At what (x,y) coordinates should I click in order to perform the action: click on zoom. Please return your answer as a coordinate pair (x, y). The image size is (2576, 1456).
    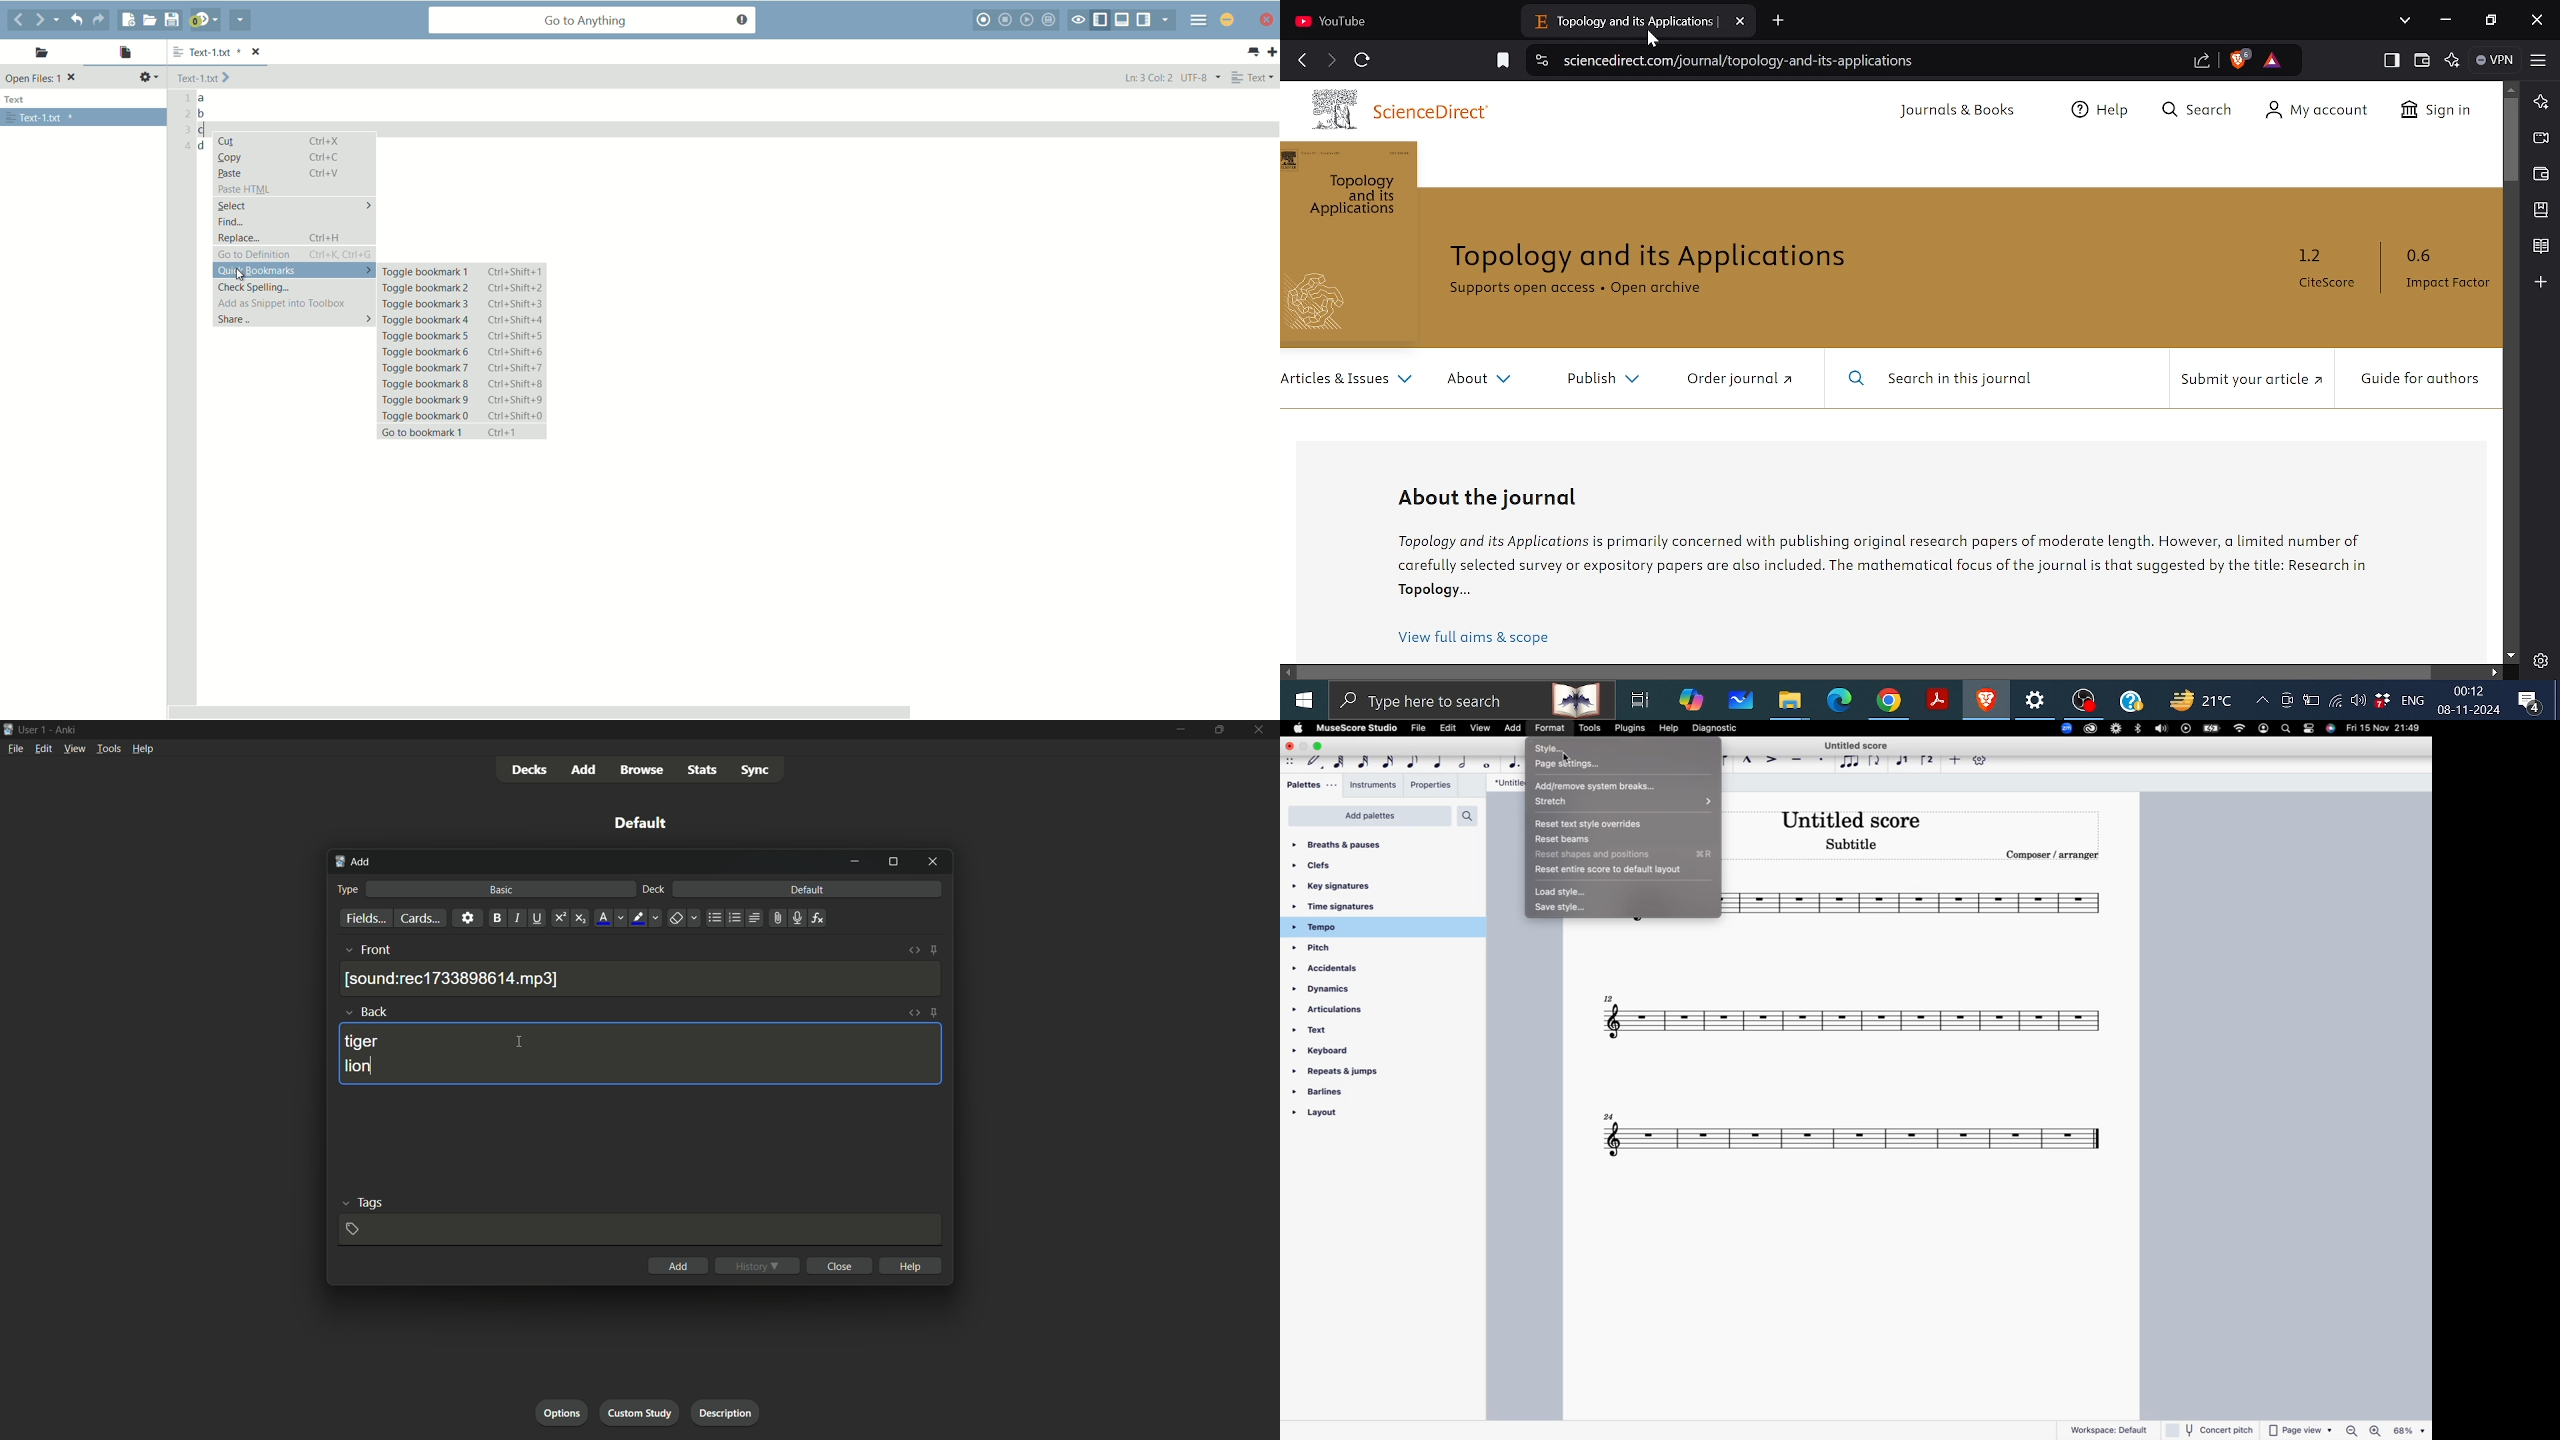
    Looking at the image, I should click on (2384, 1431).